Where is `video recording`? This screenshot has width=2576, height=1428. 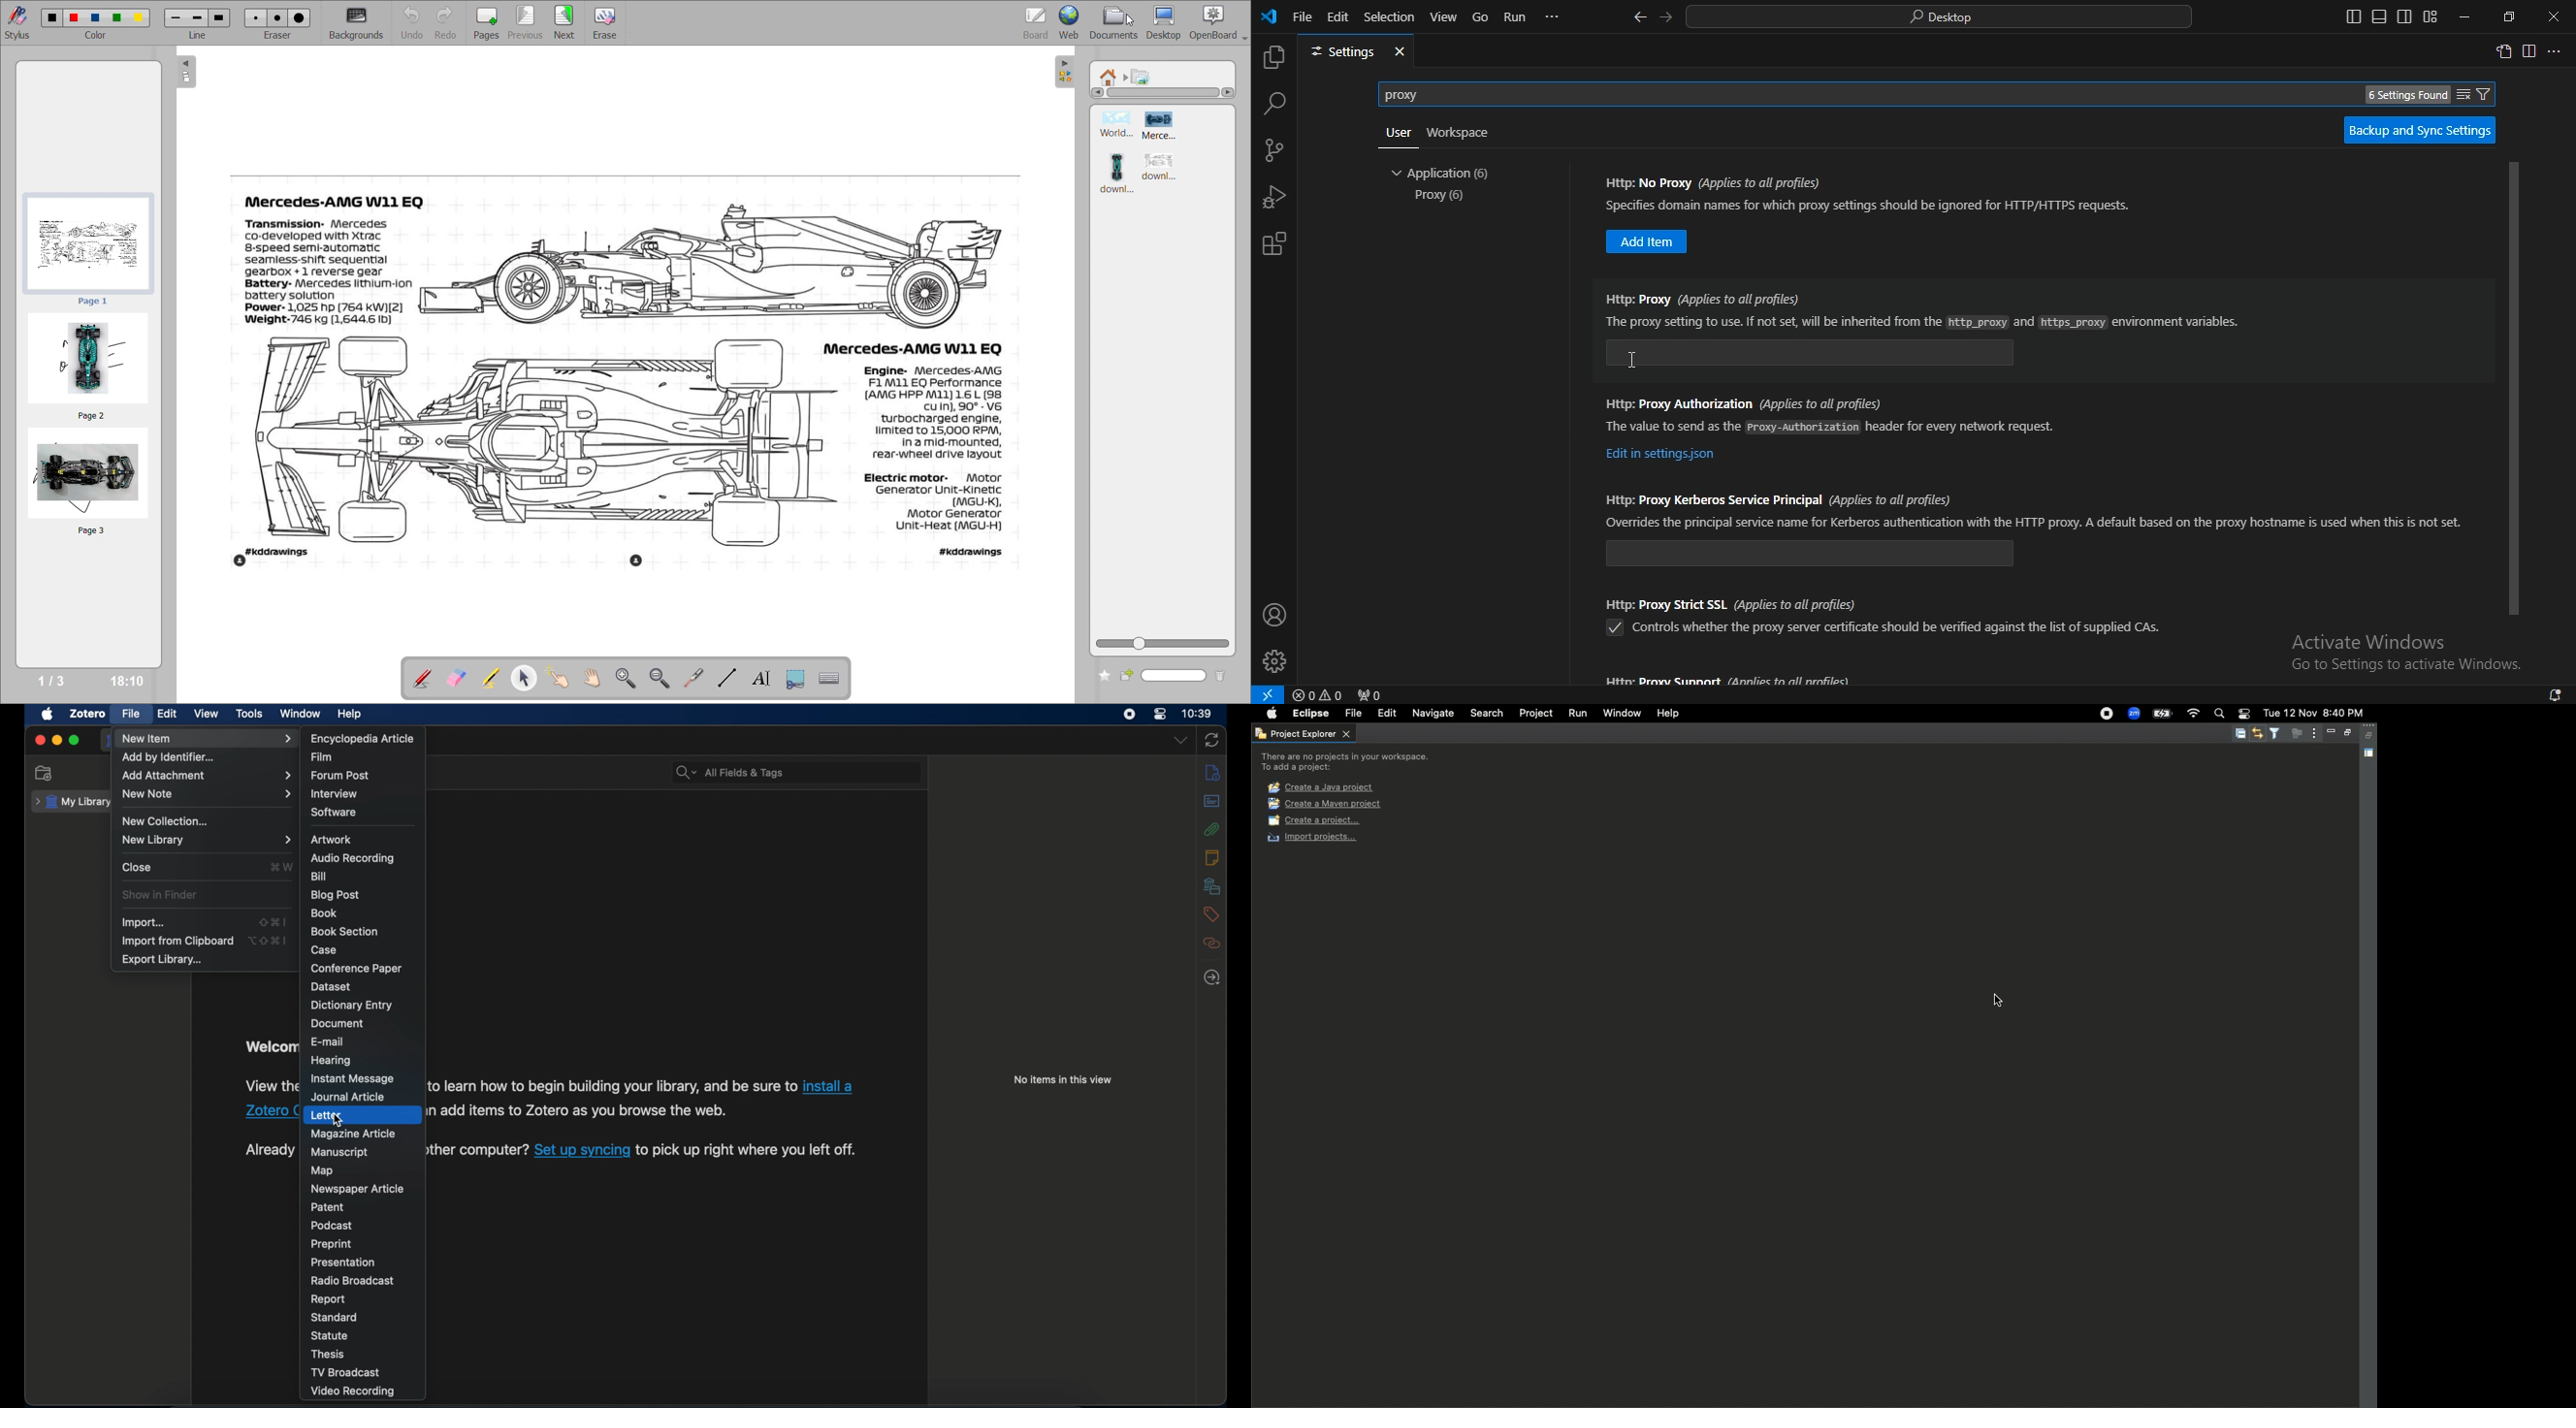 video recording is located at coordinates (367, 1391).